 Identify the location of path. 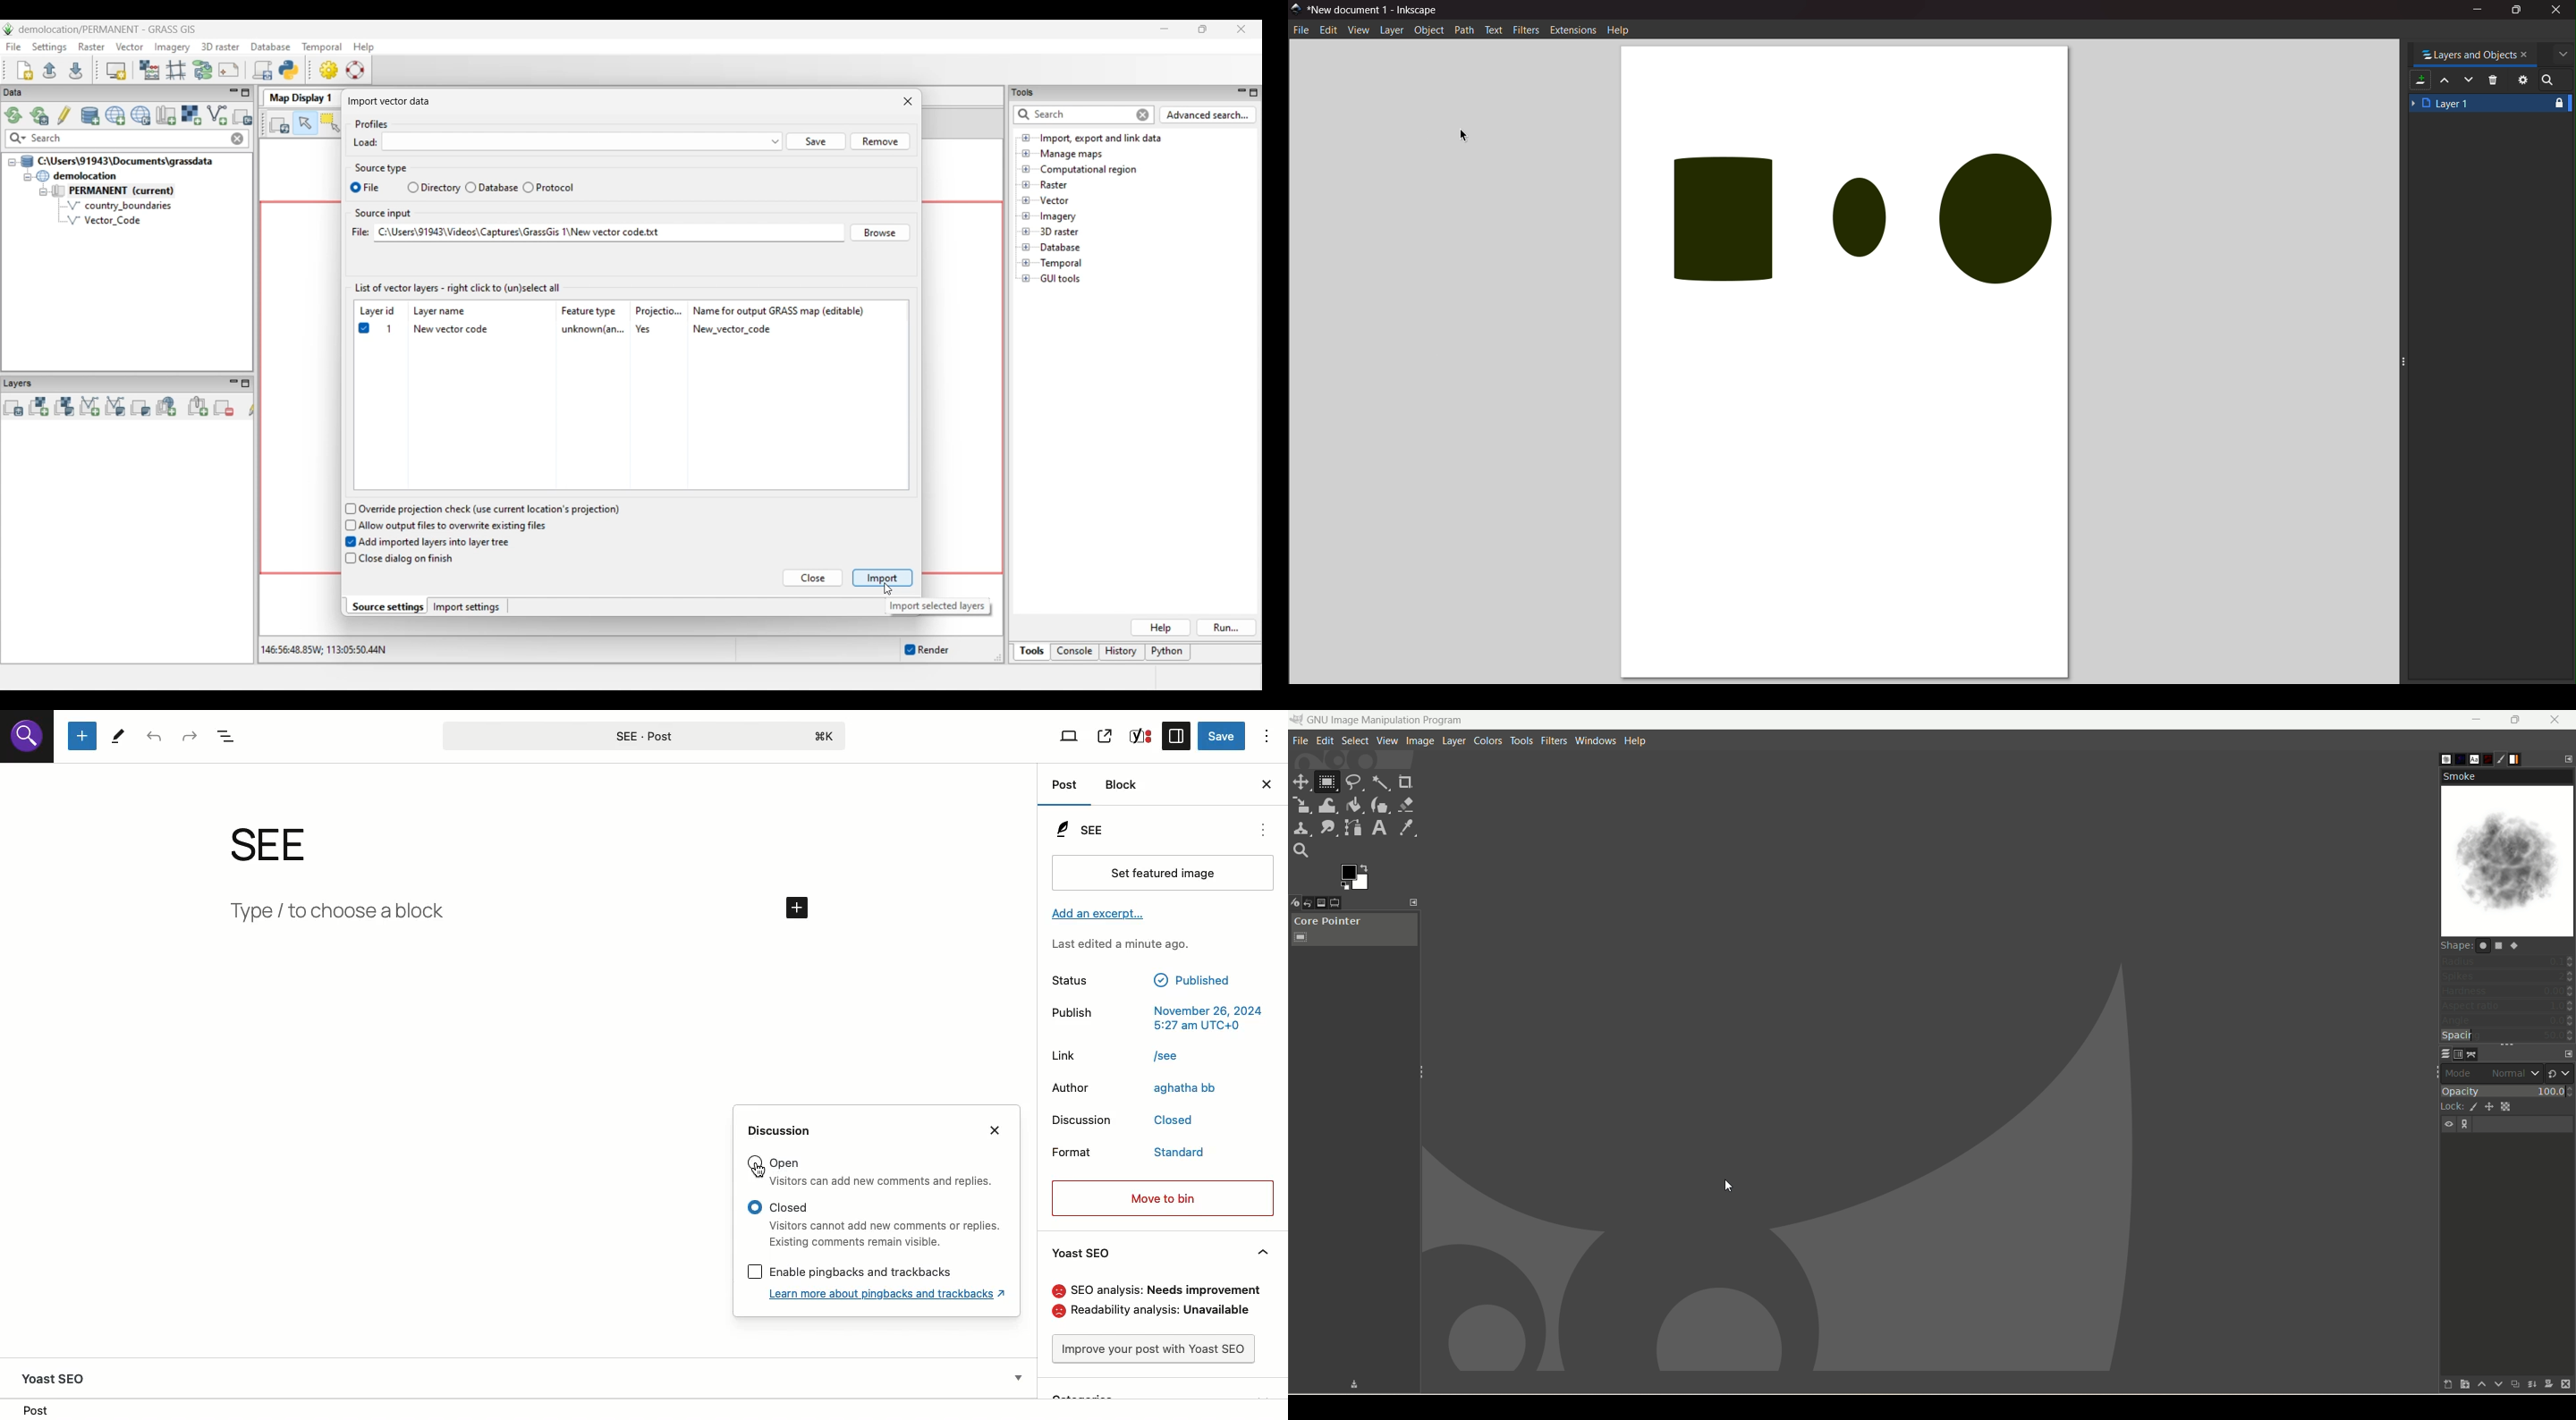
(1465, 30).